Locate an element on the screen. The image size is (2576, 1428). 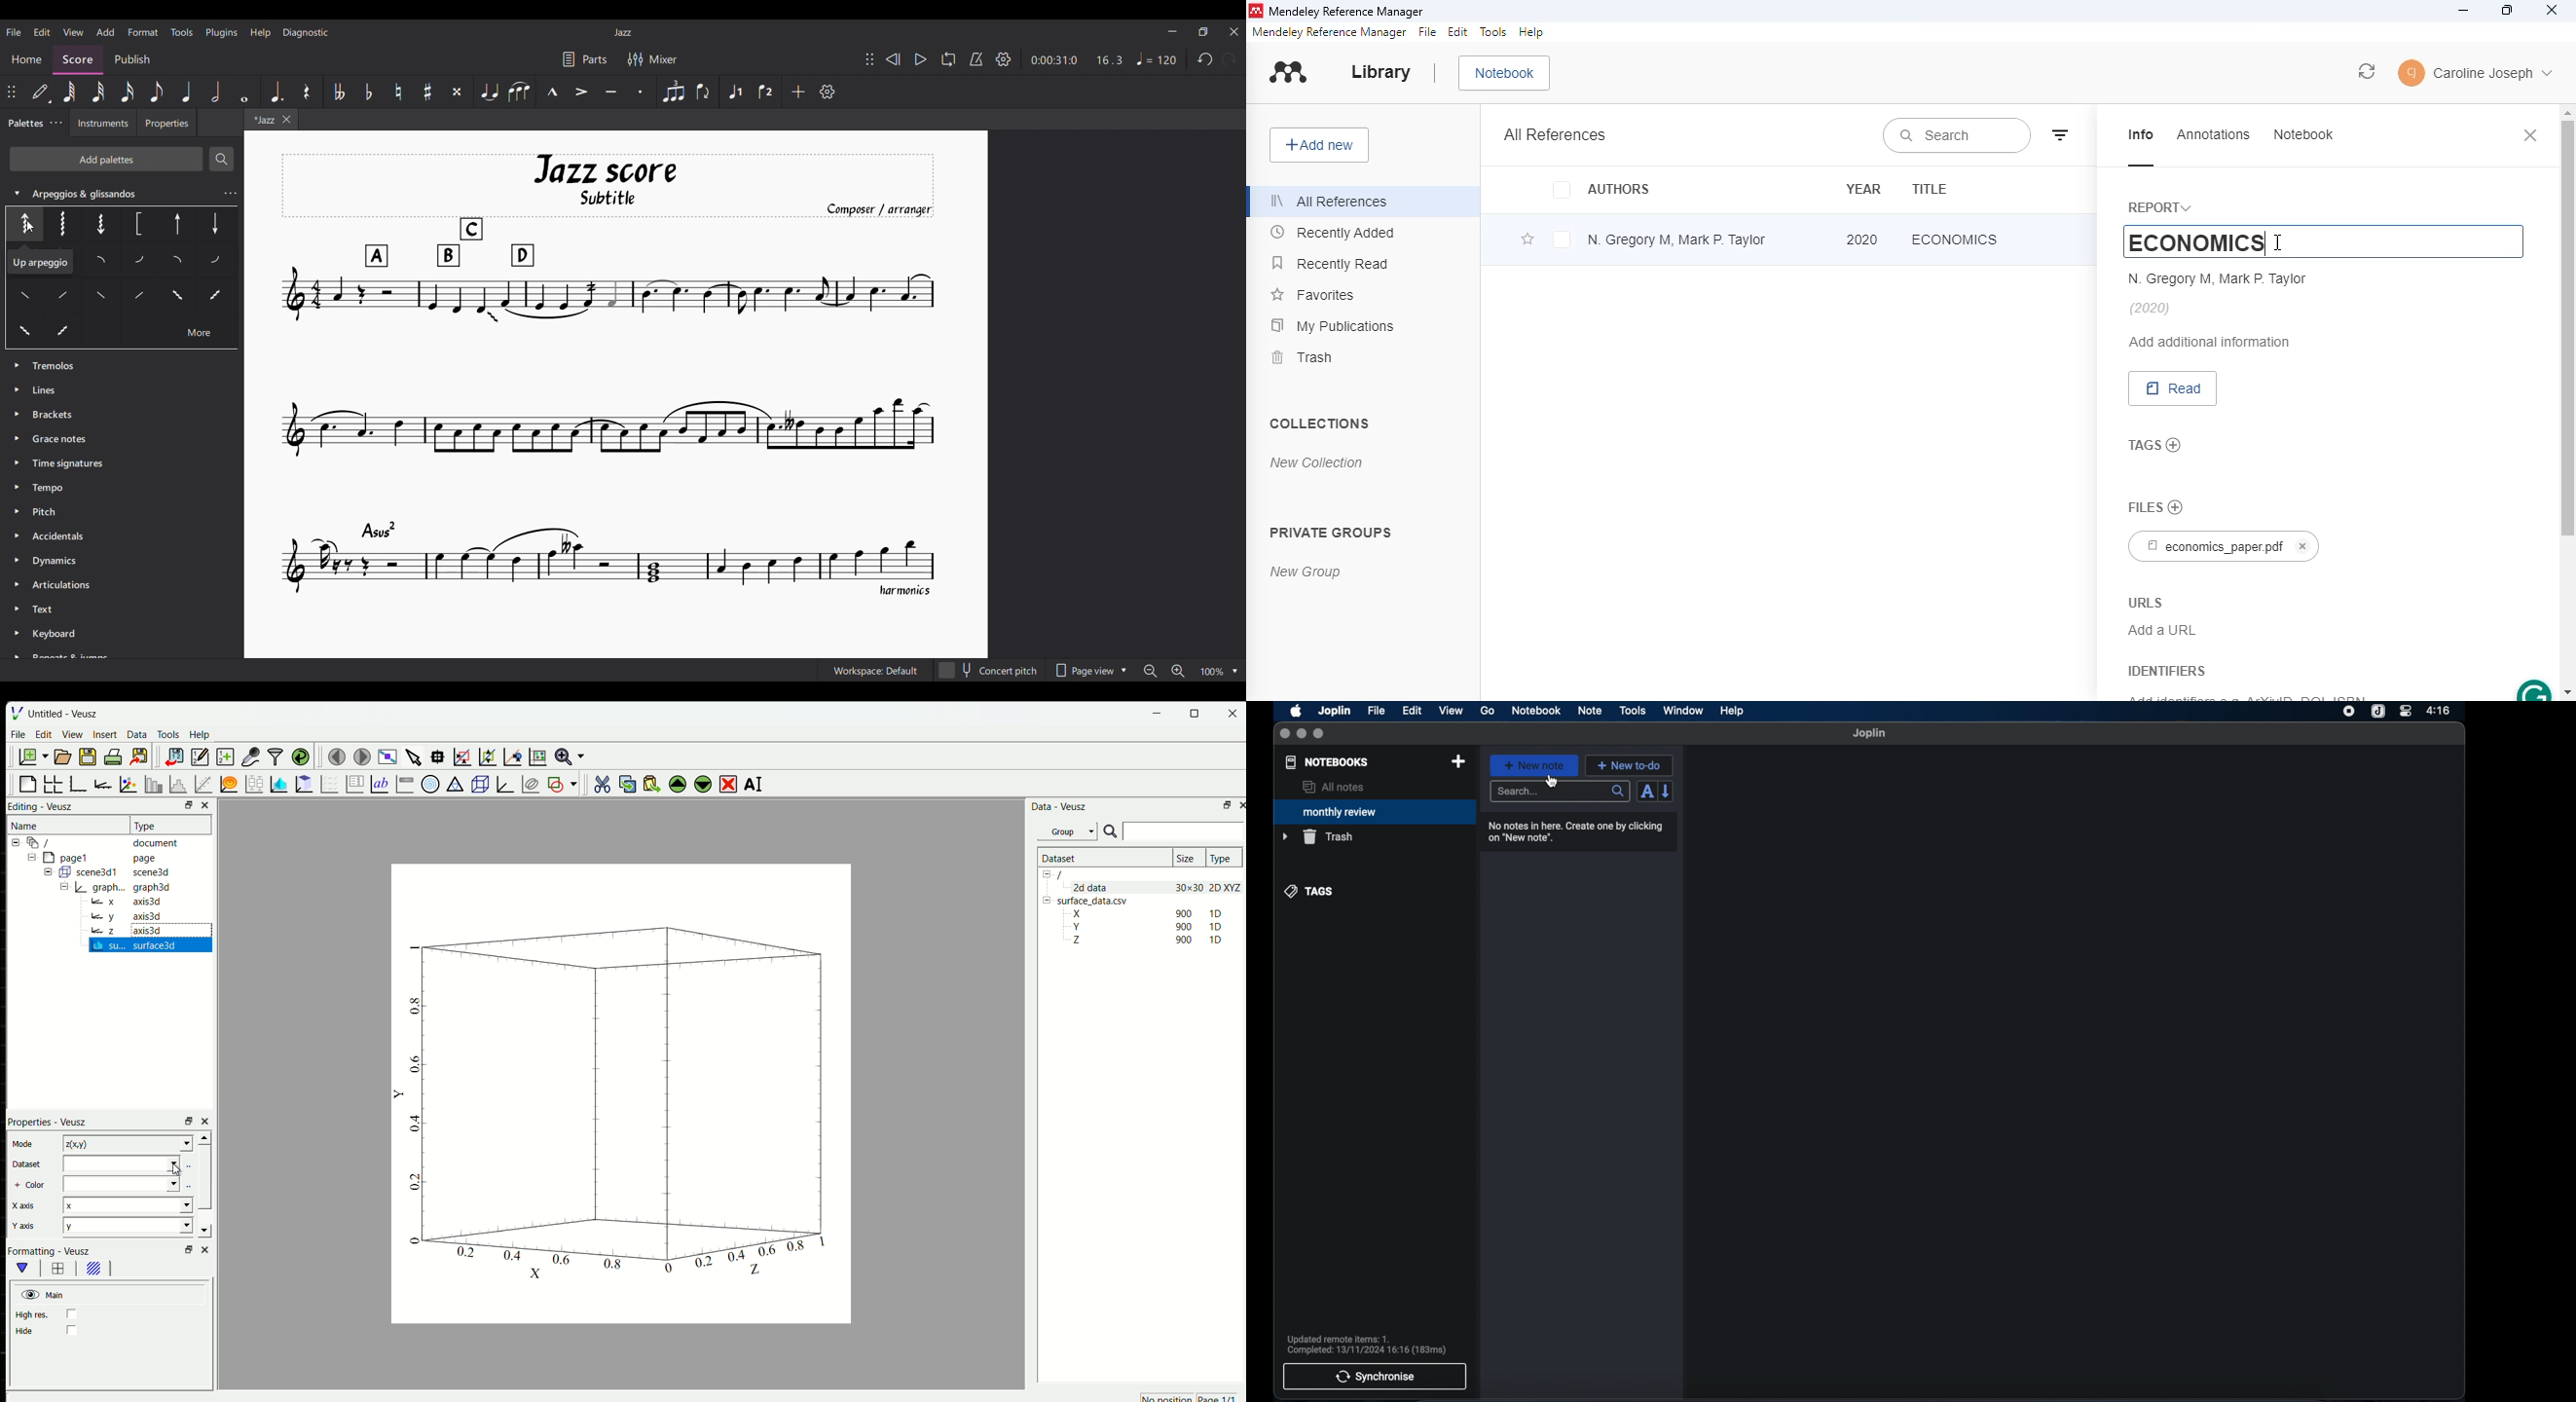
Size is located at coordinates (1187, 858).